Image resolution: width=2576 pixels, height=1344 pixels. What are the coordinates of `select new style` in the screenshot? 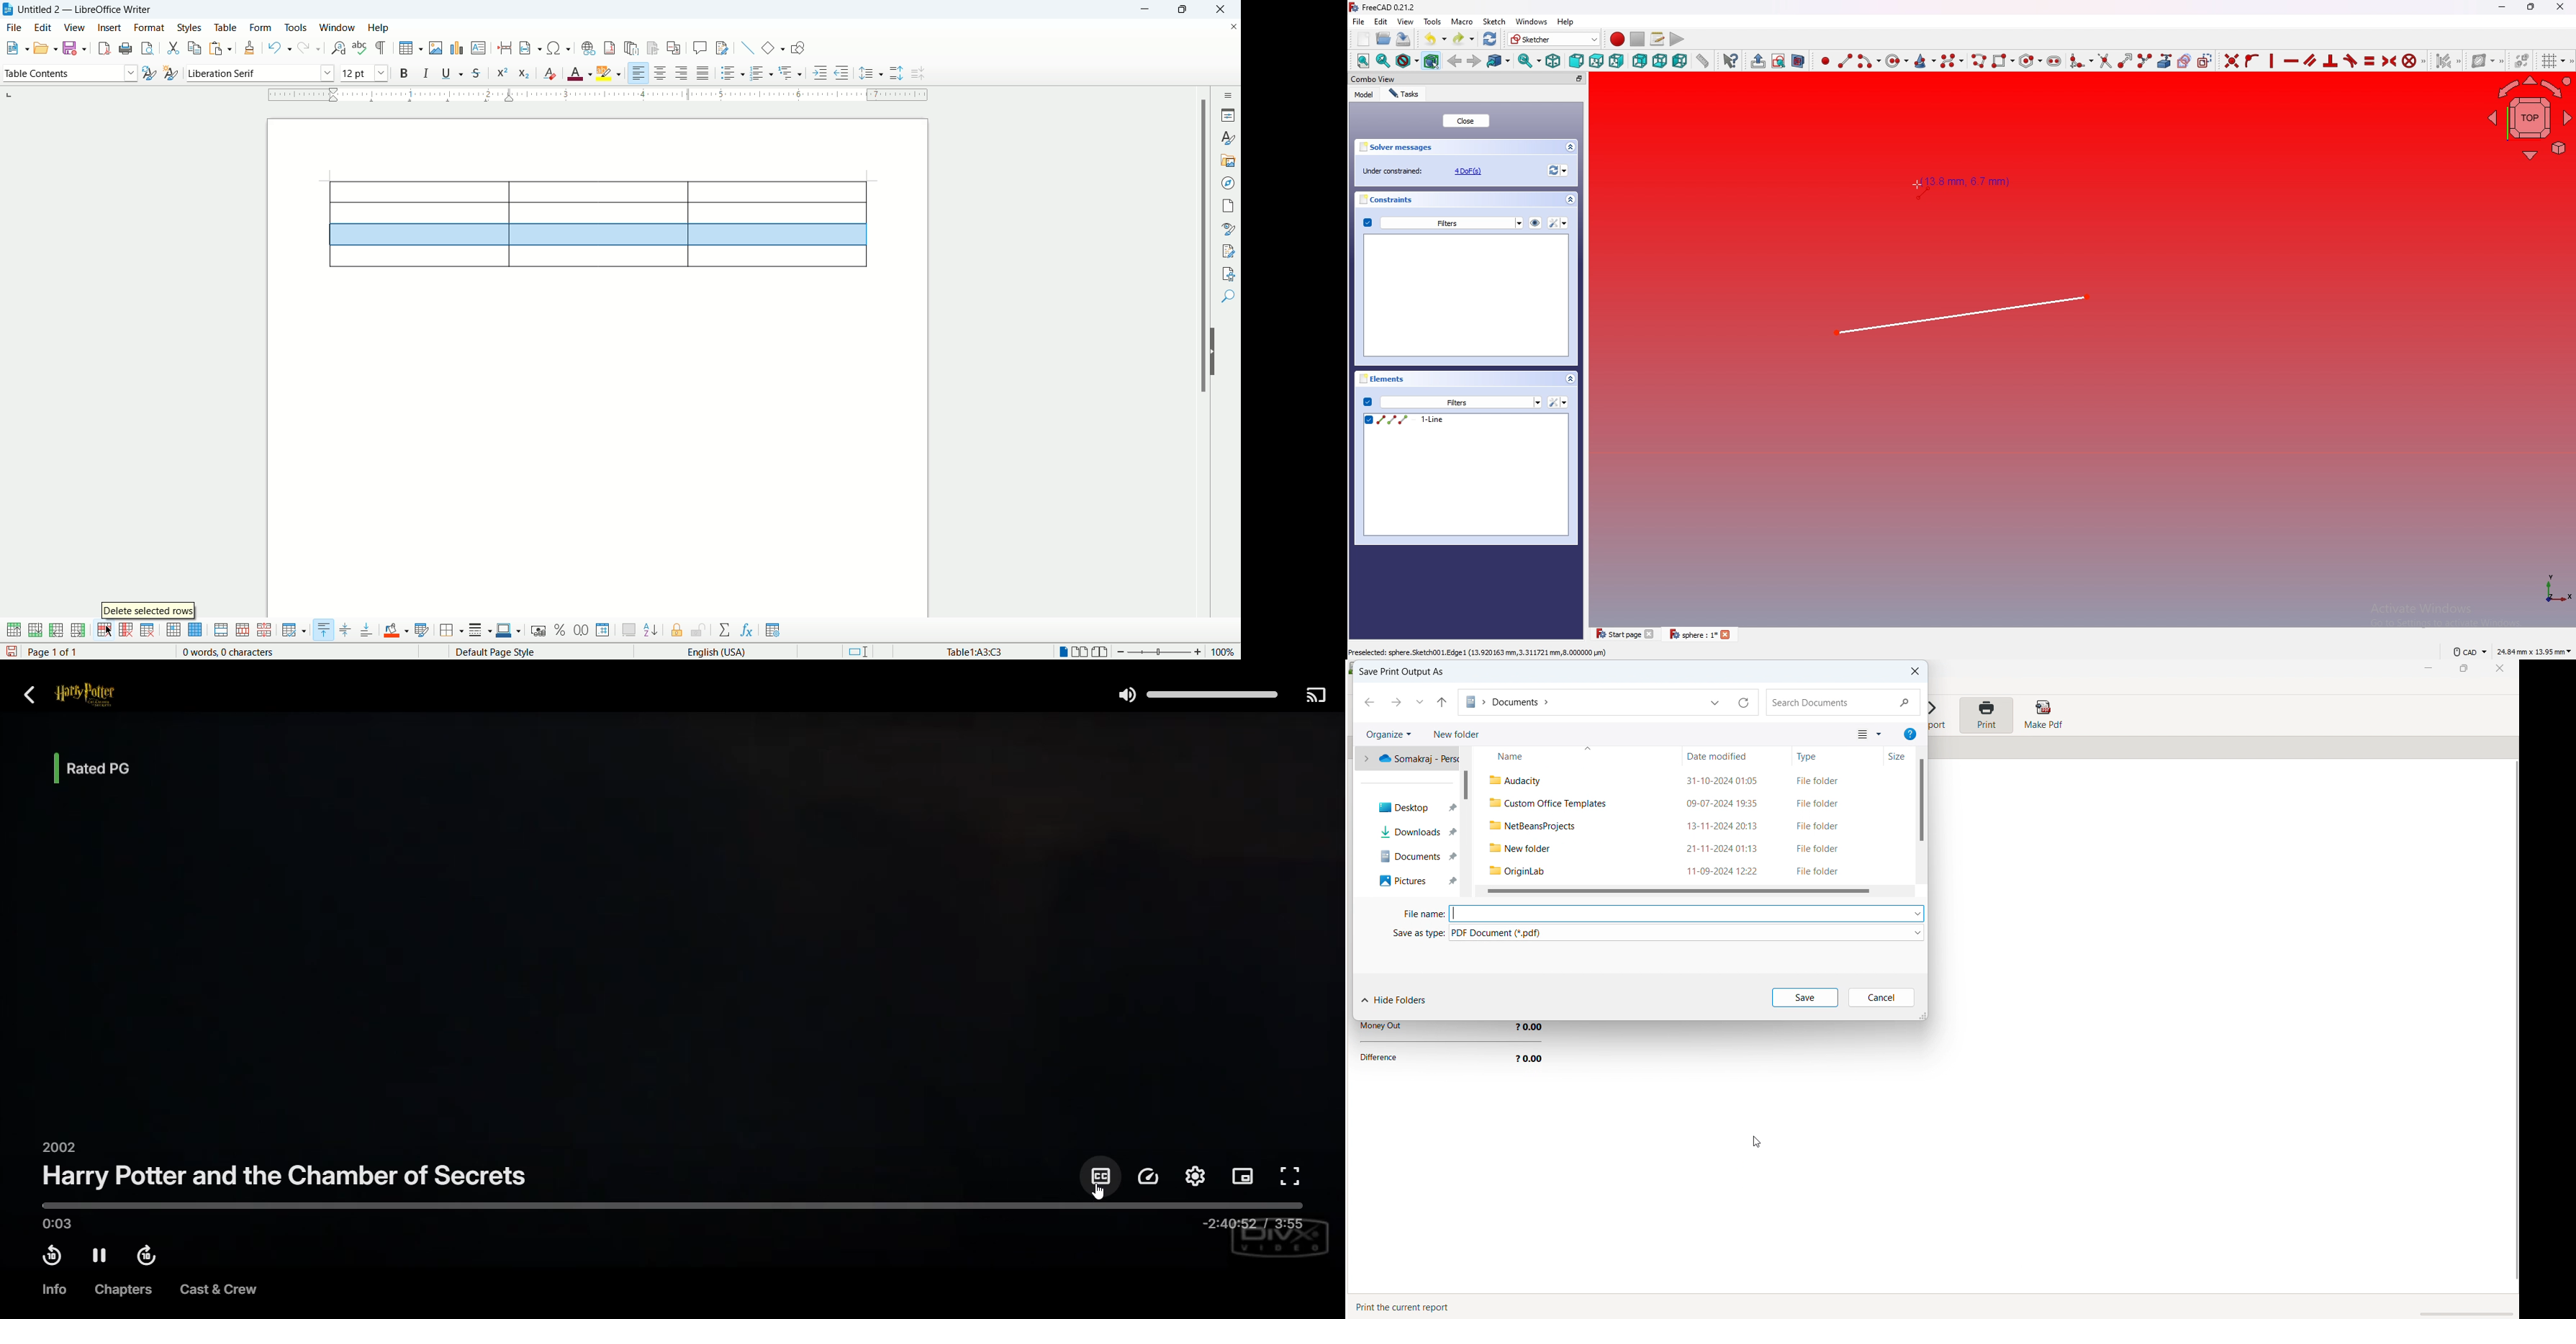 It's located at (169, 73).